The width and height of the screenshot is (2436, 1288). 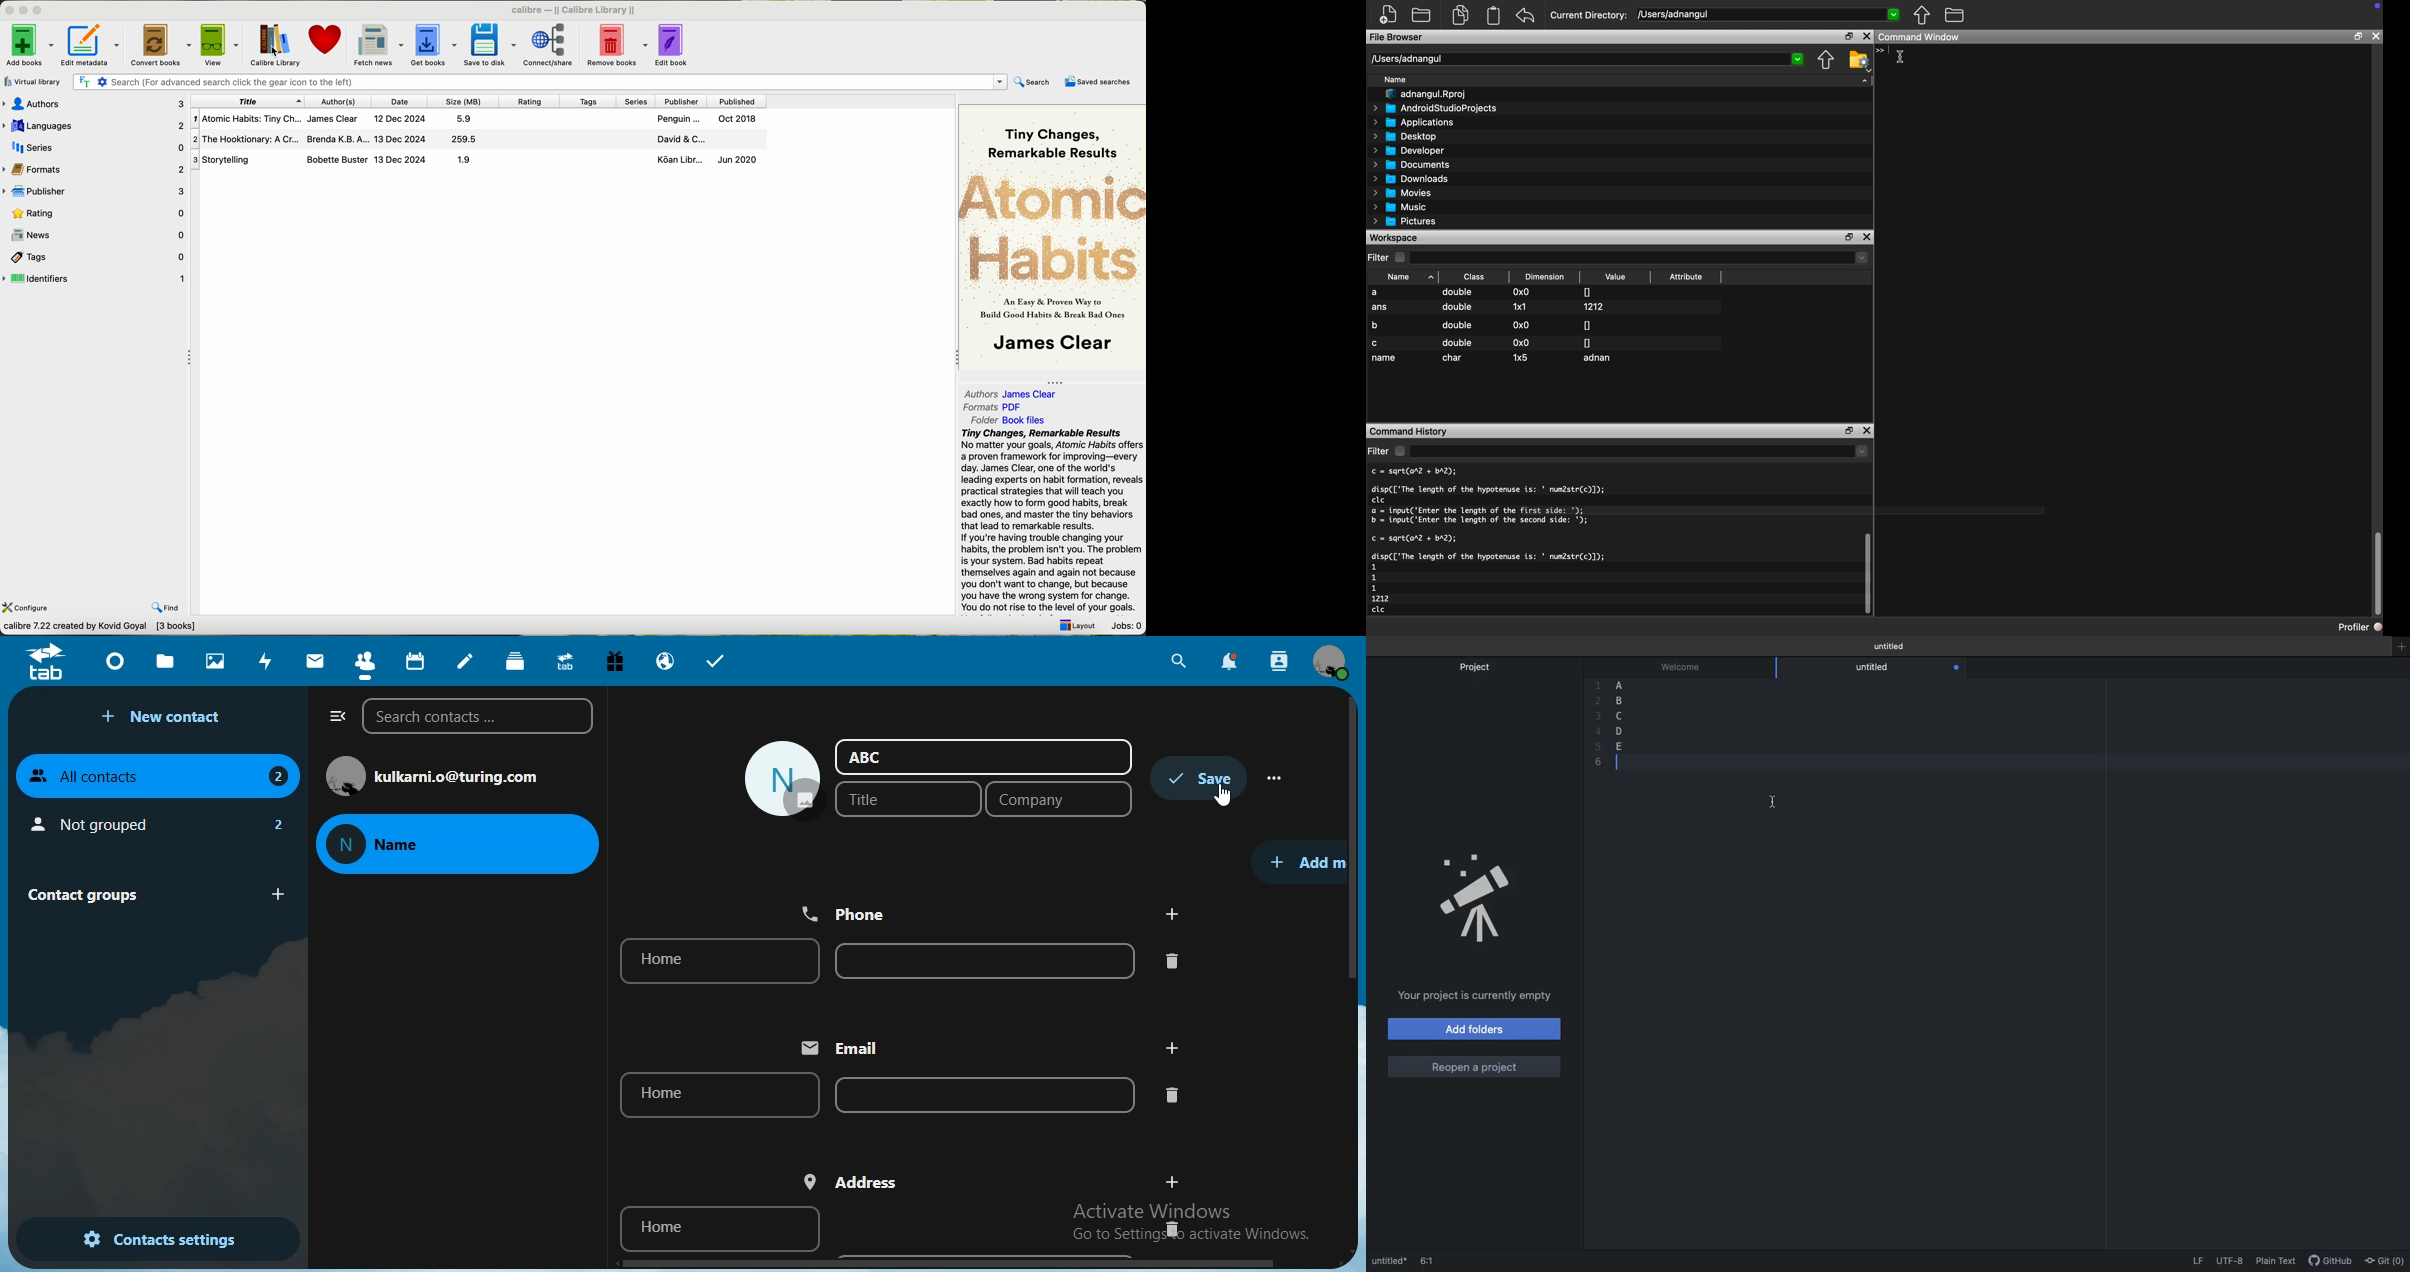 I want to click on new contact, so click(x=165, y=717).